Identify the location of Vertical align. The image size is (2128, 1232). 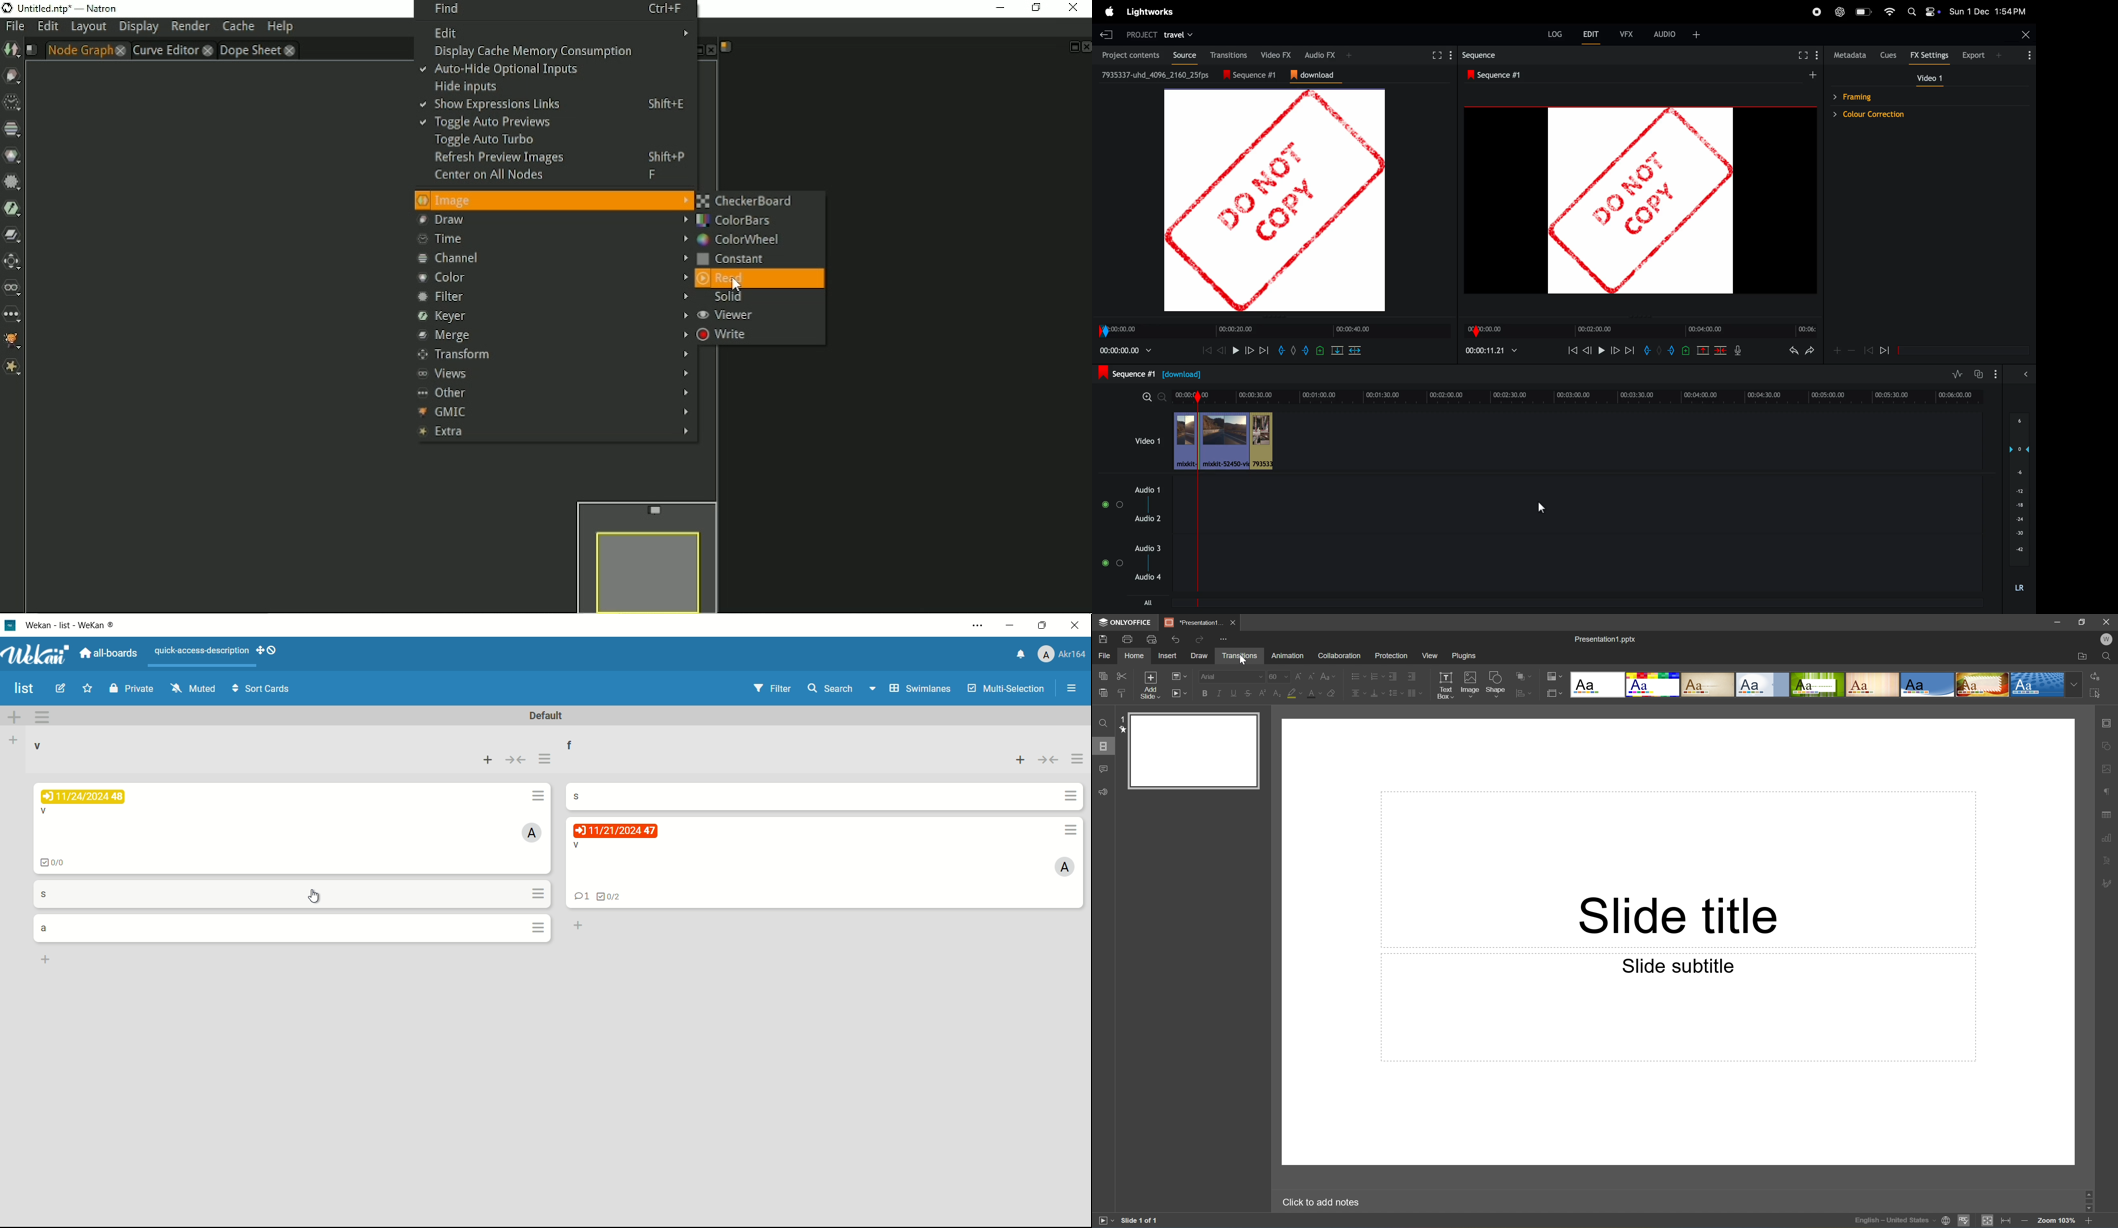
(1378, 693).